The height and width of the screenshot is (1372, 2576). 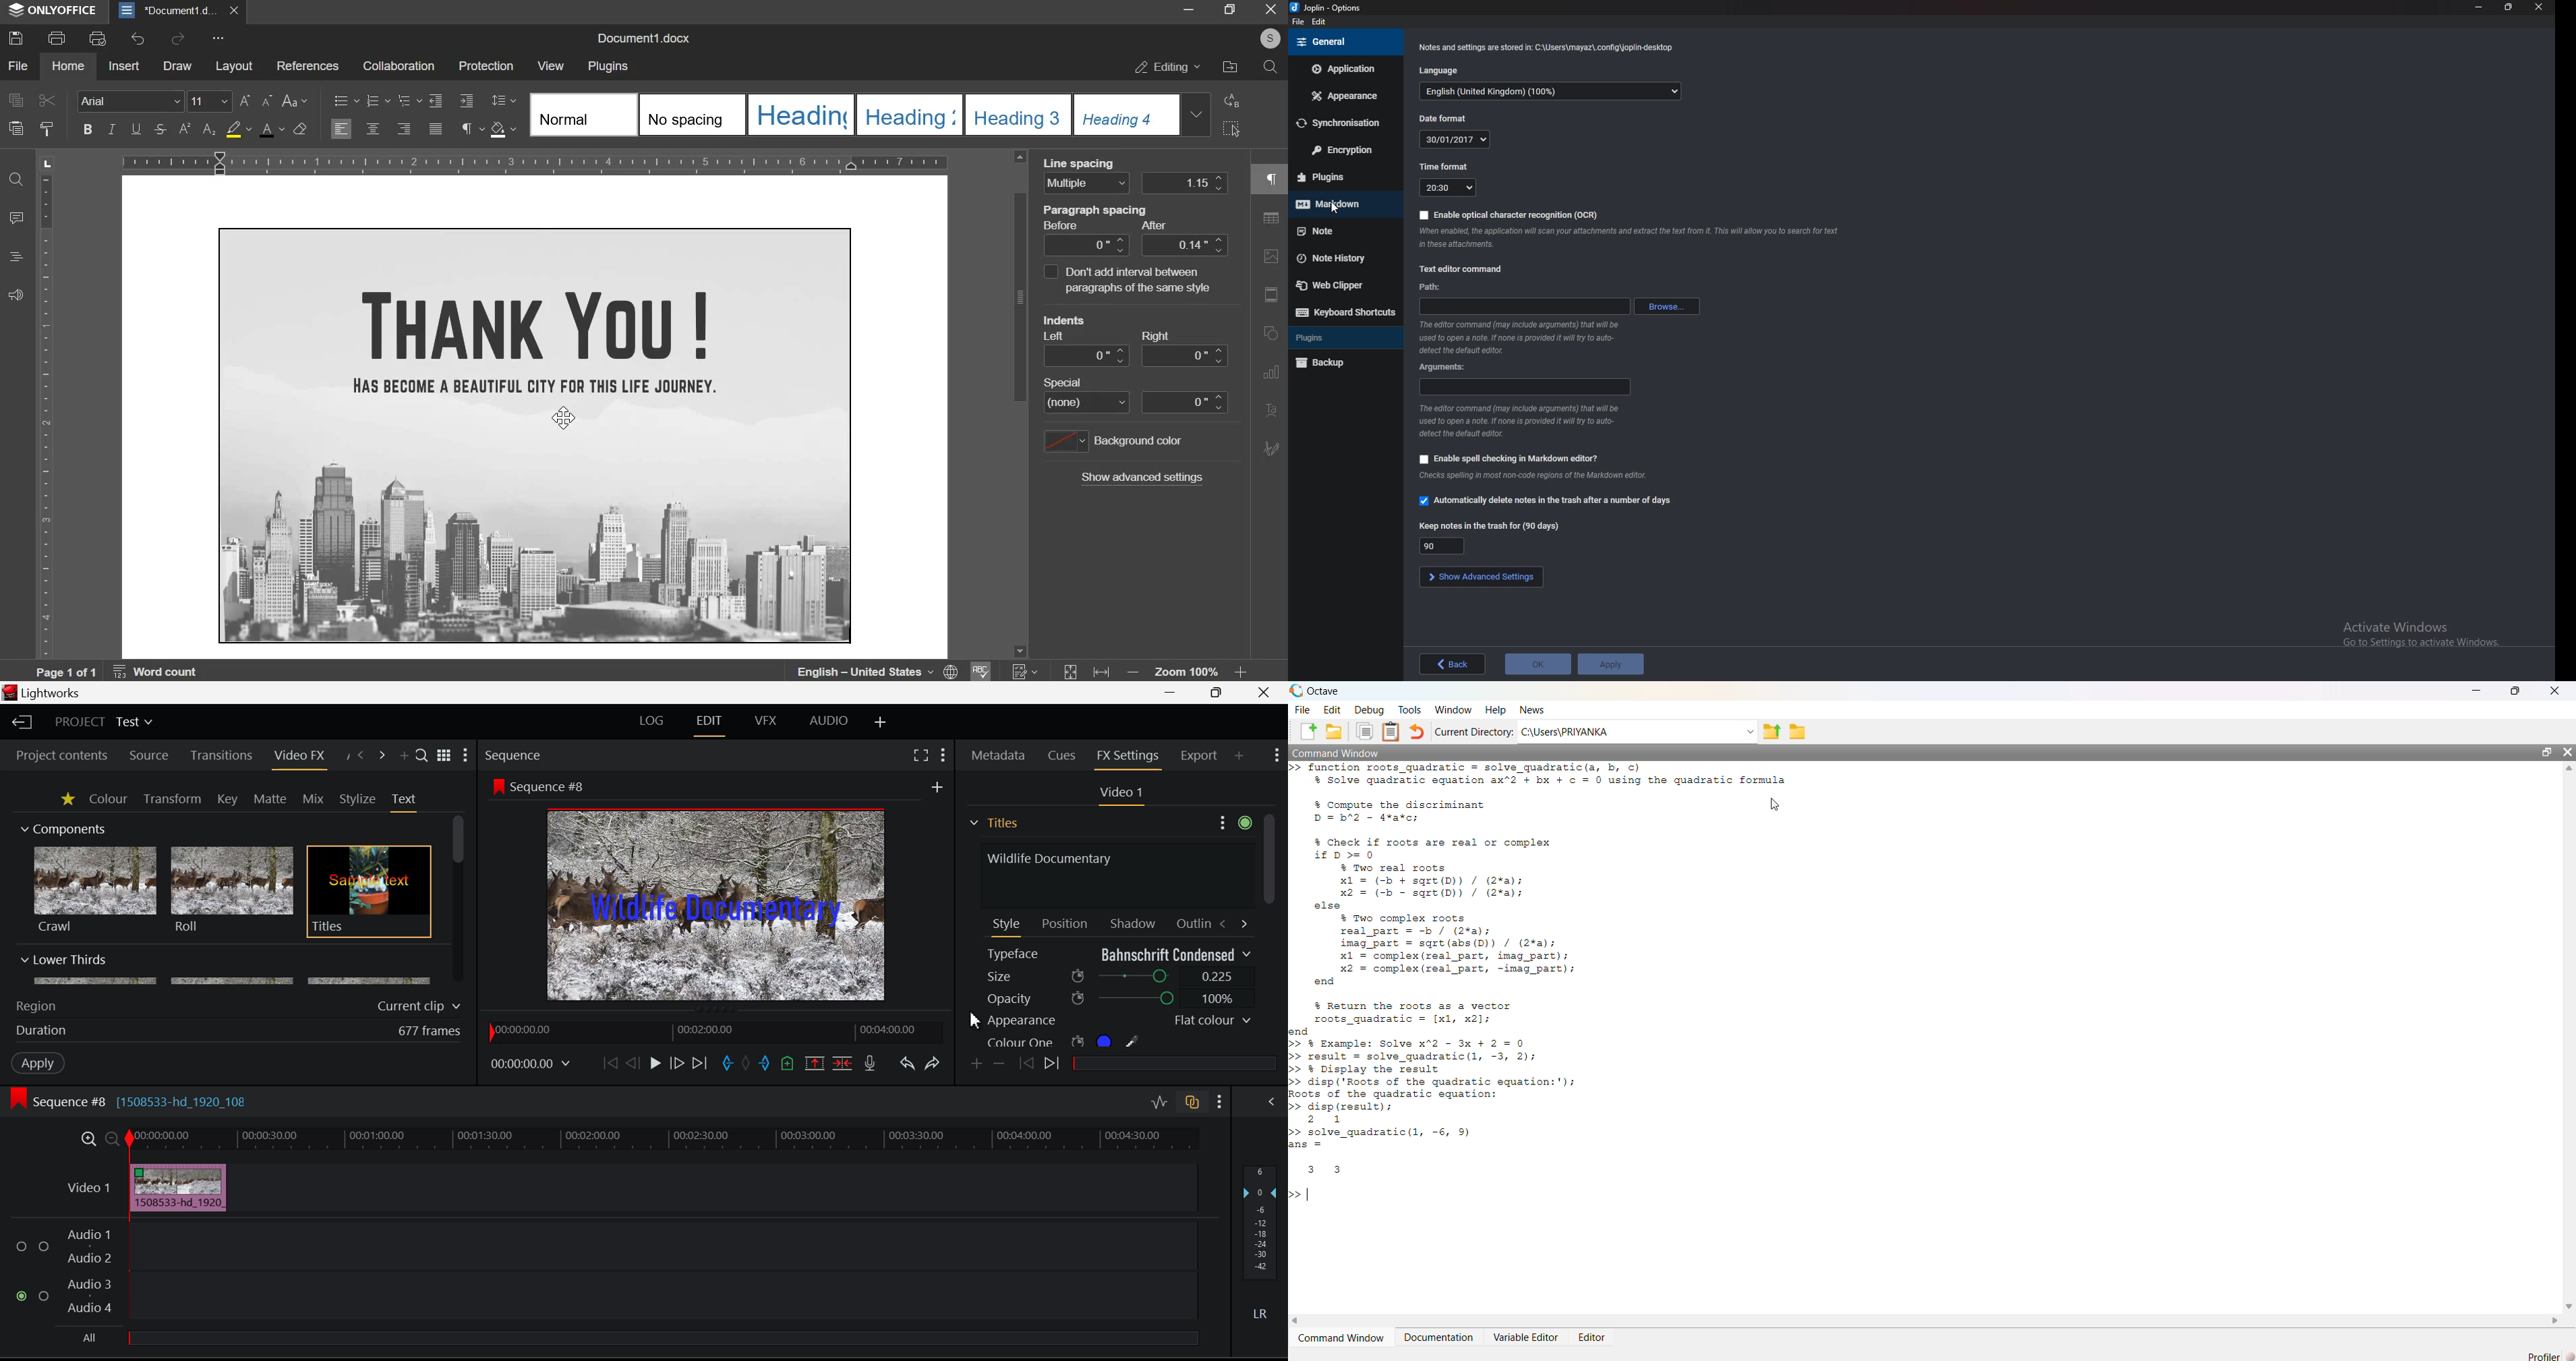 What do you see at coordinates (1548, 46) in the screenshot?
I see `Notes and settings are stored in: C:\Users\mayaz\.config\joplin-desktop` at bounding box center [1548, 46].